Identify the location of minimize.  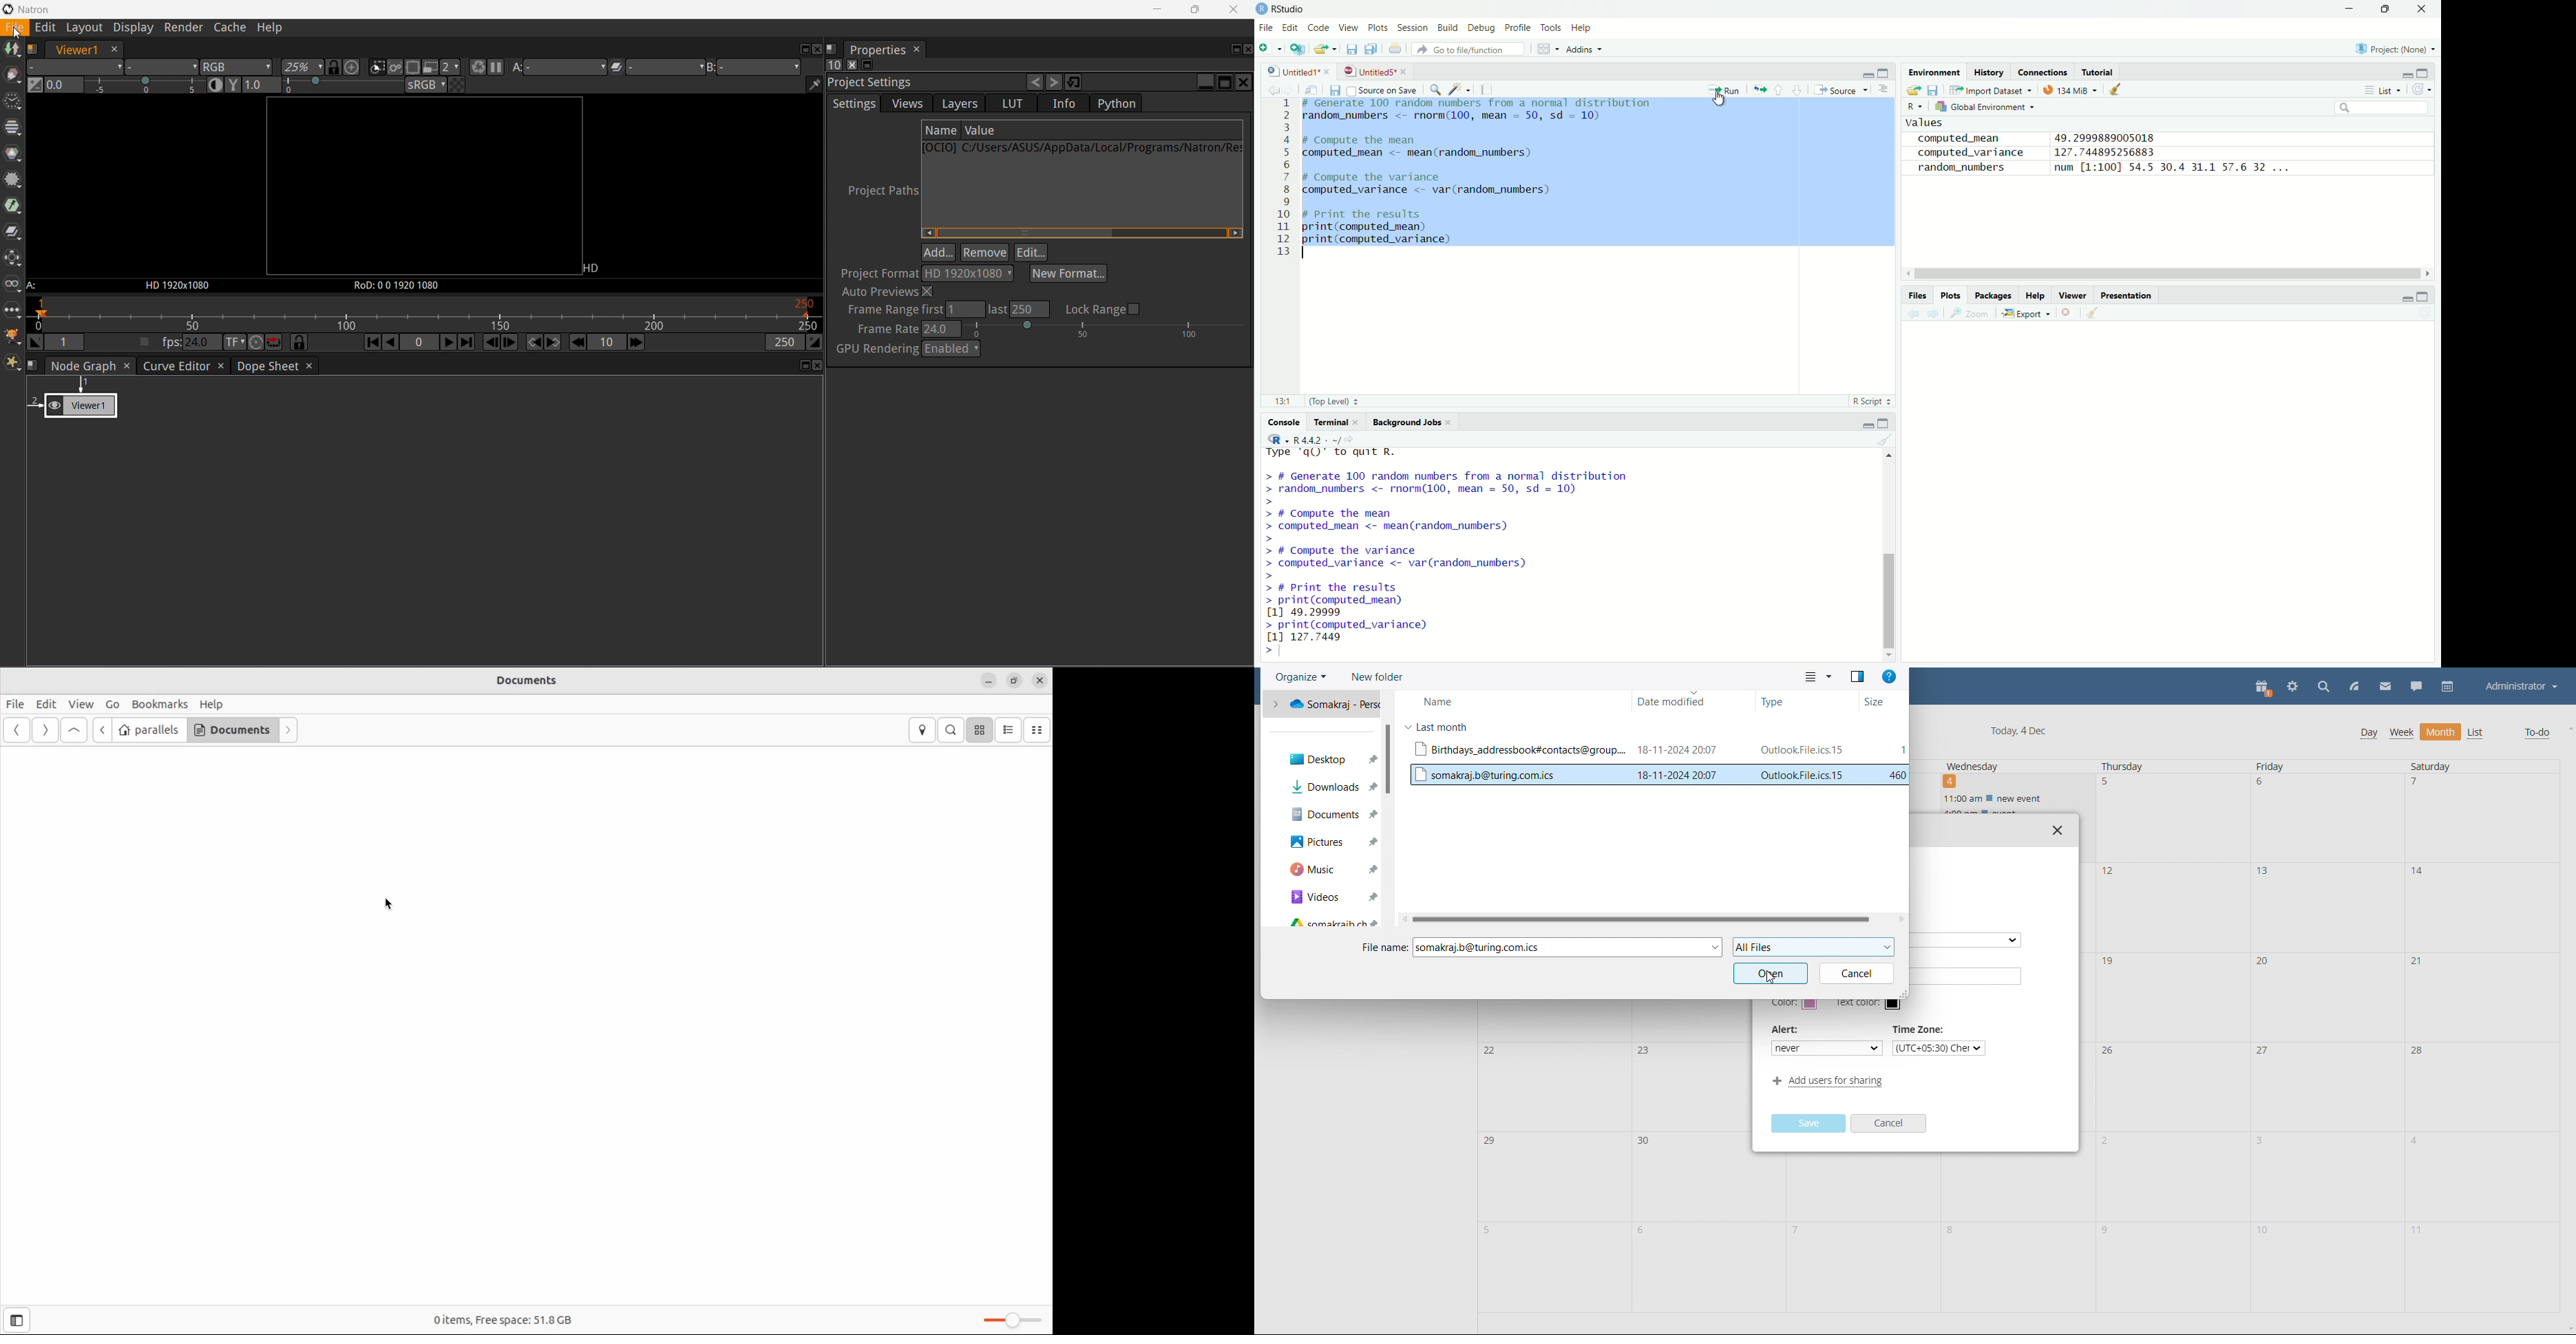
(1864, 72).